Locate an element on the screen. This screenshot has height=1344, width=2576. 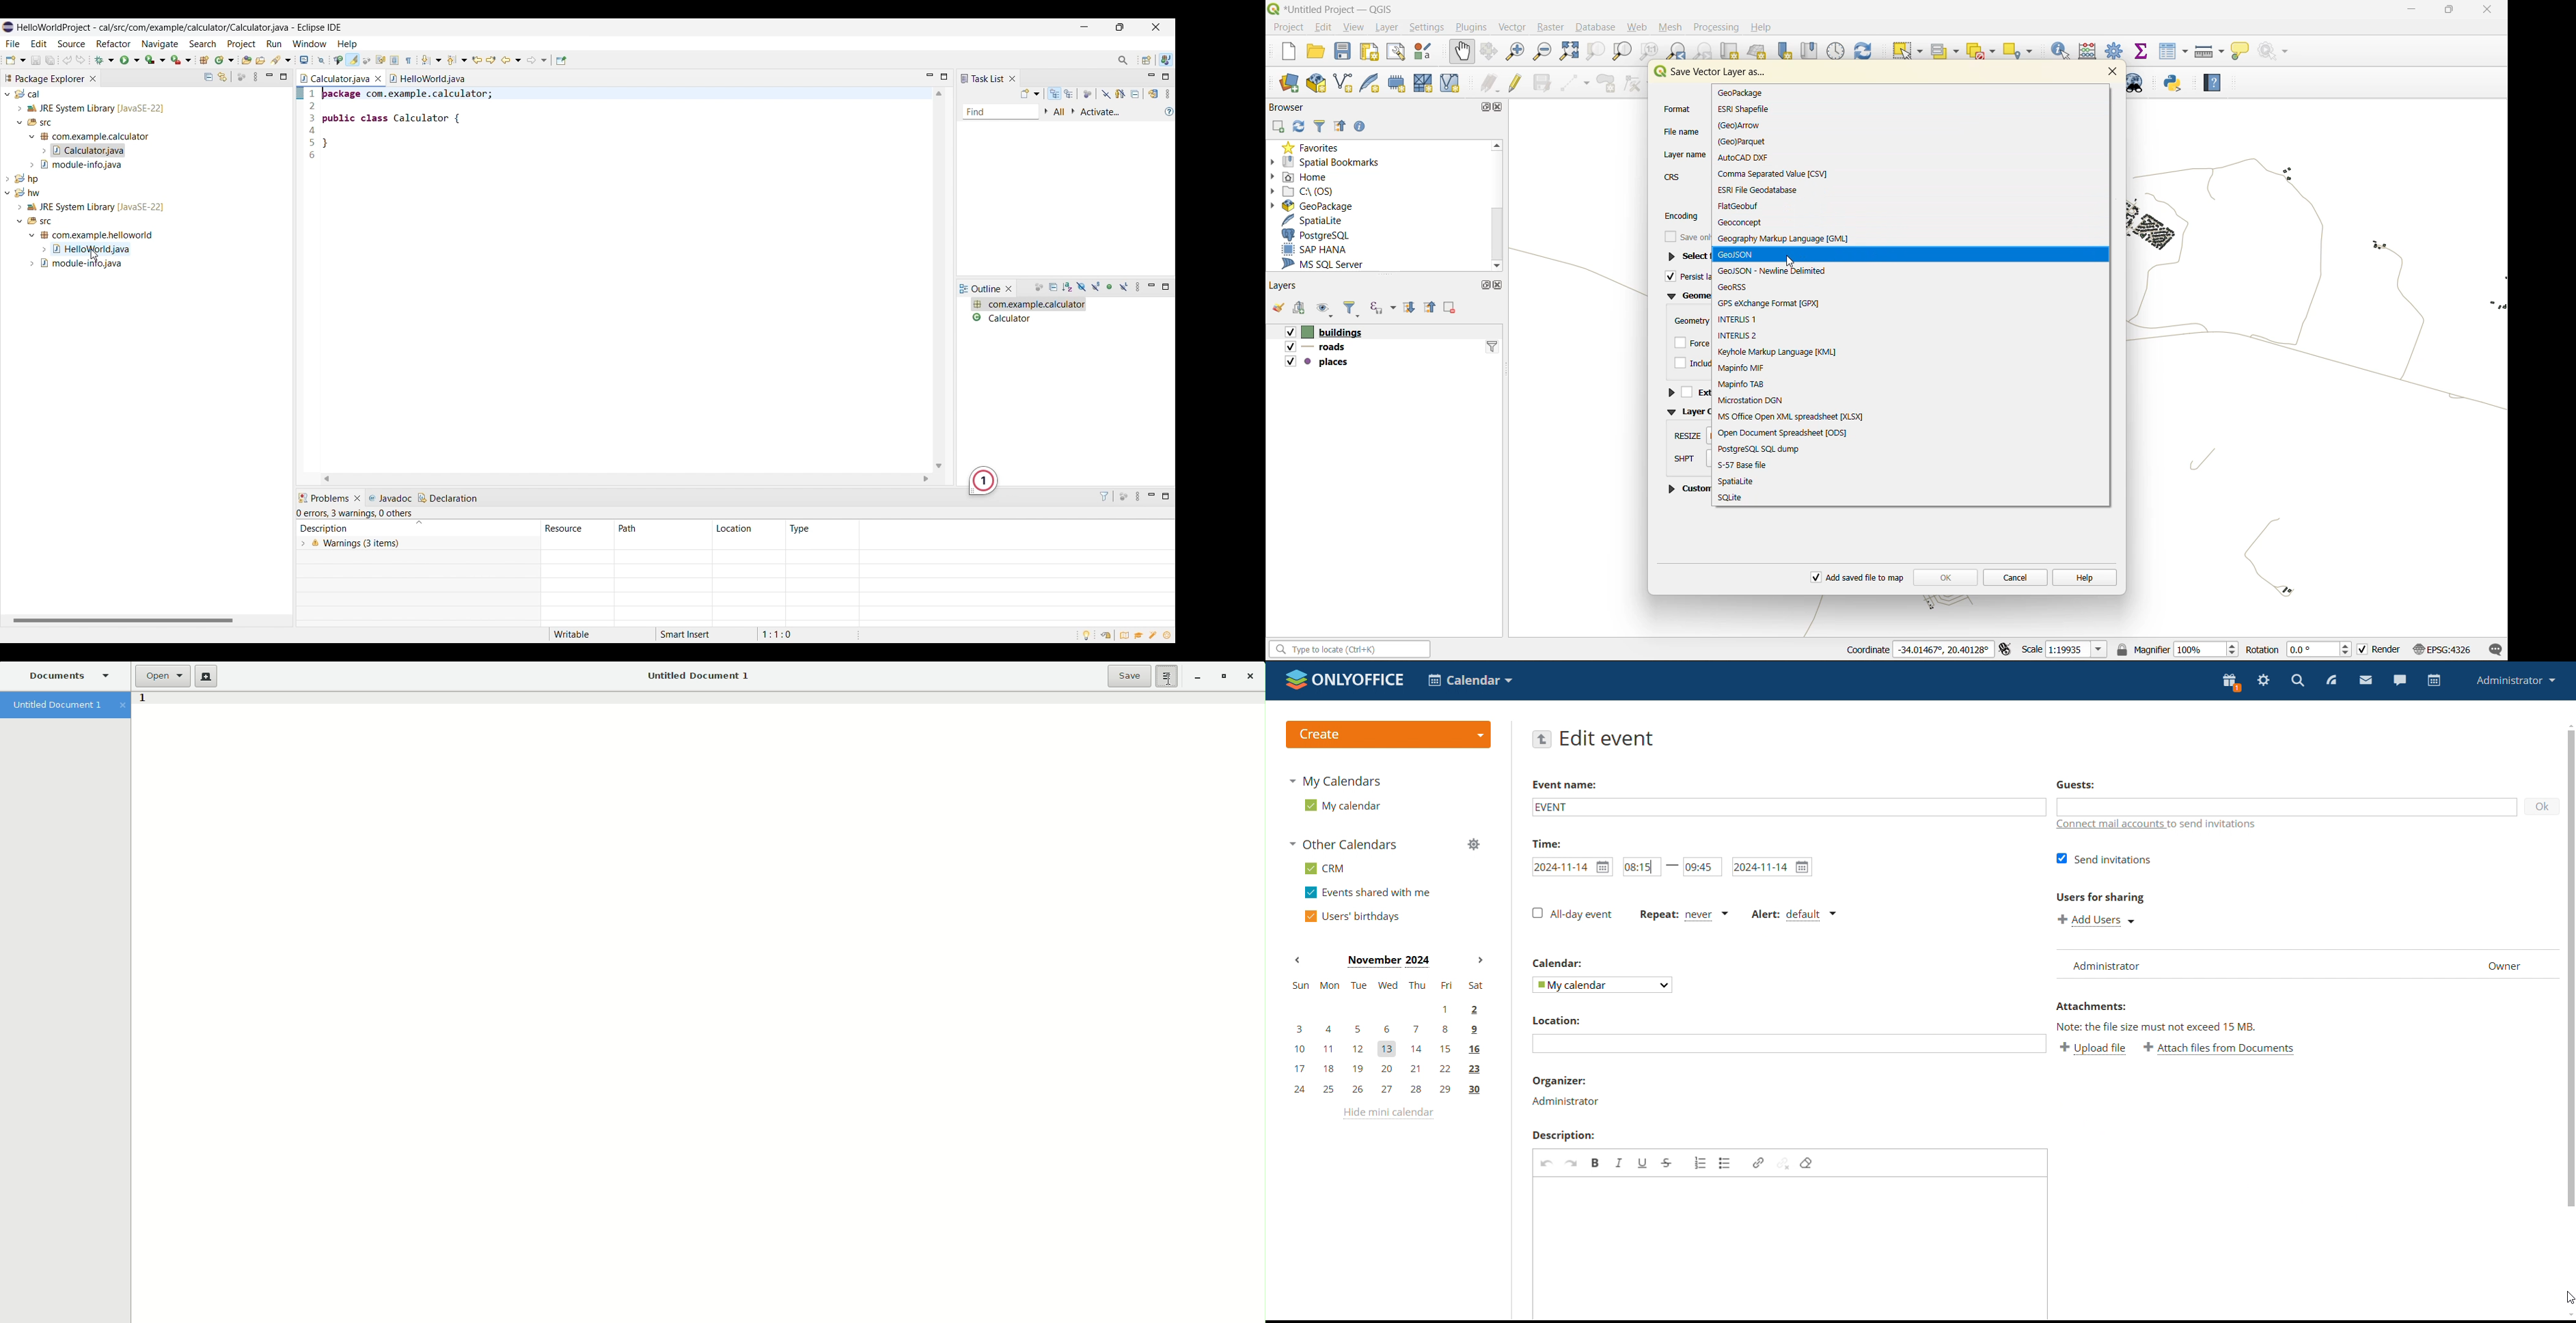
parquet is located at coordinates (1744, 142).